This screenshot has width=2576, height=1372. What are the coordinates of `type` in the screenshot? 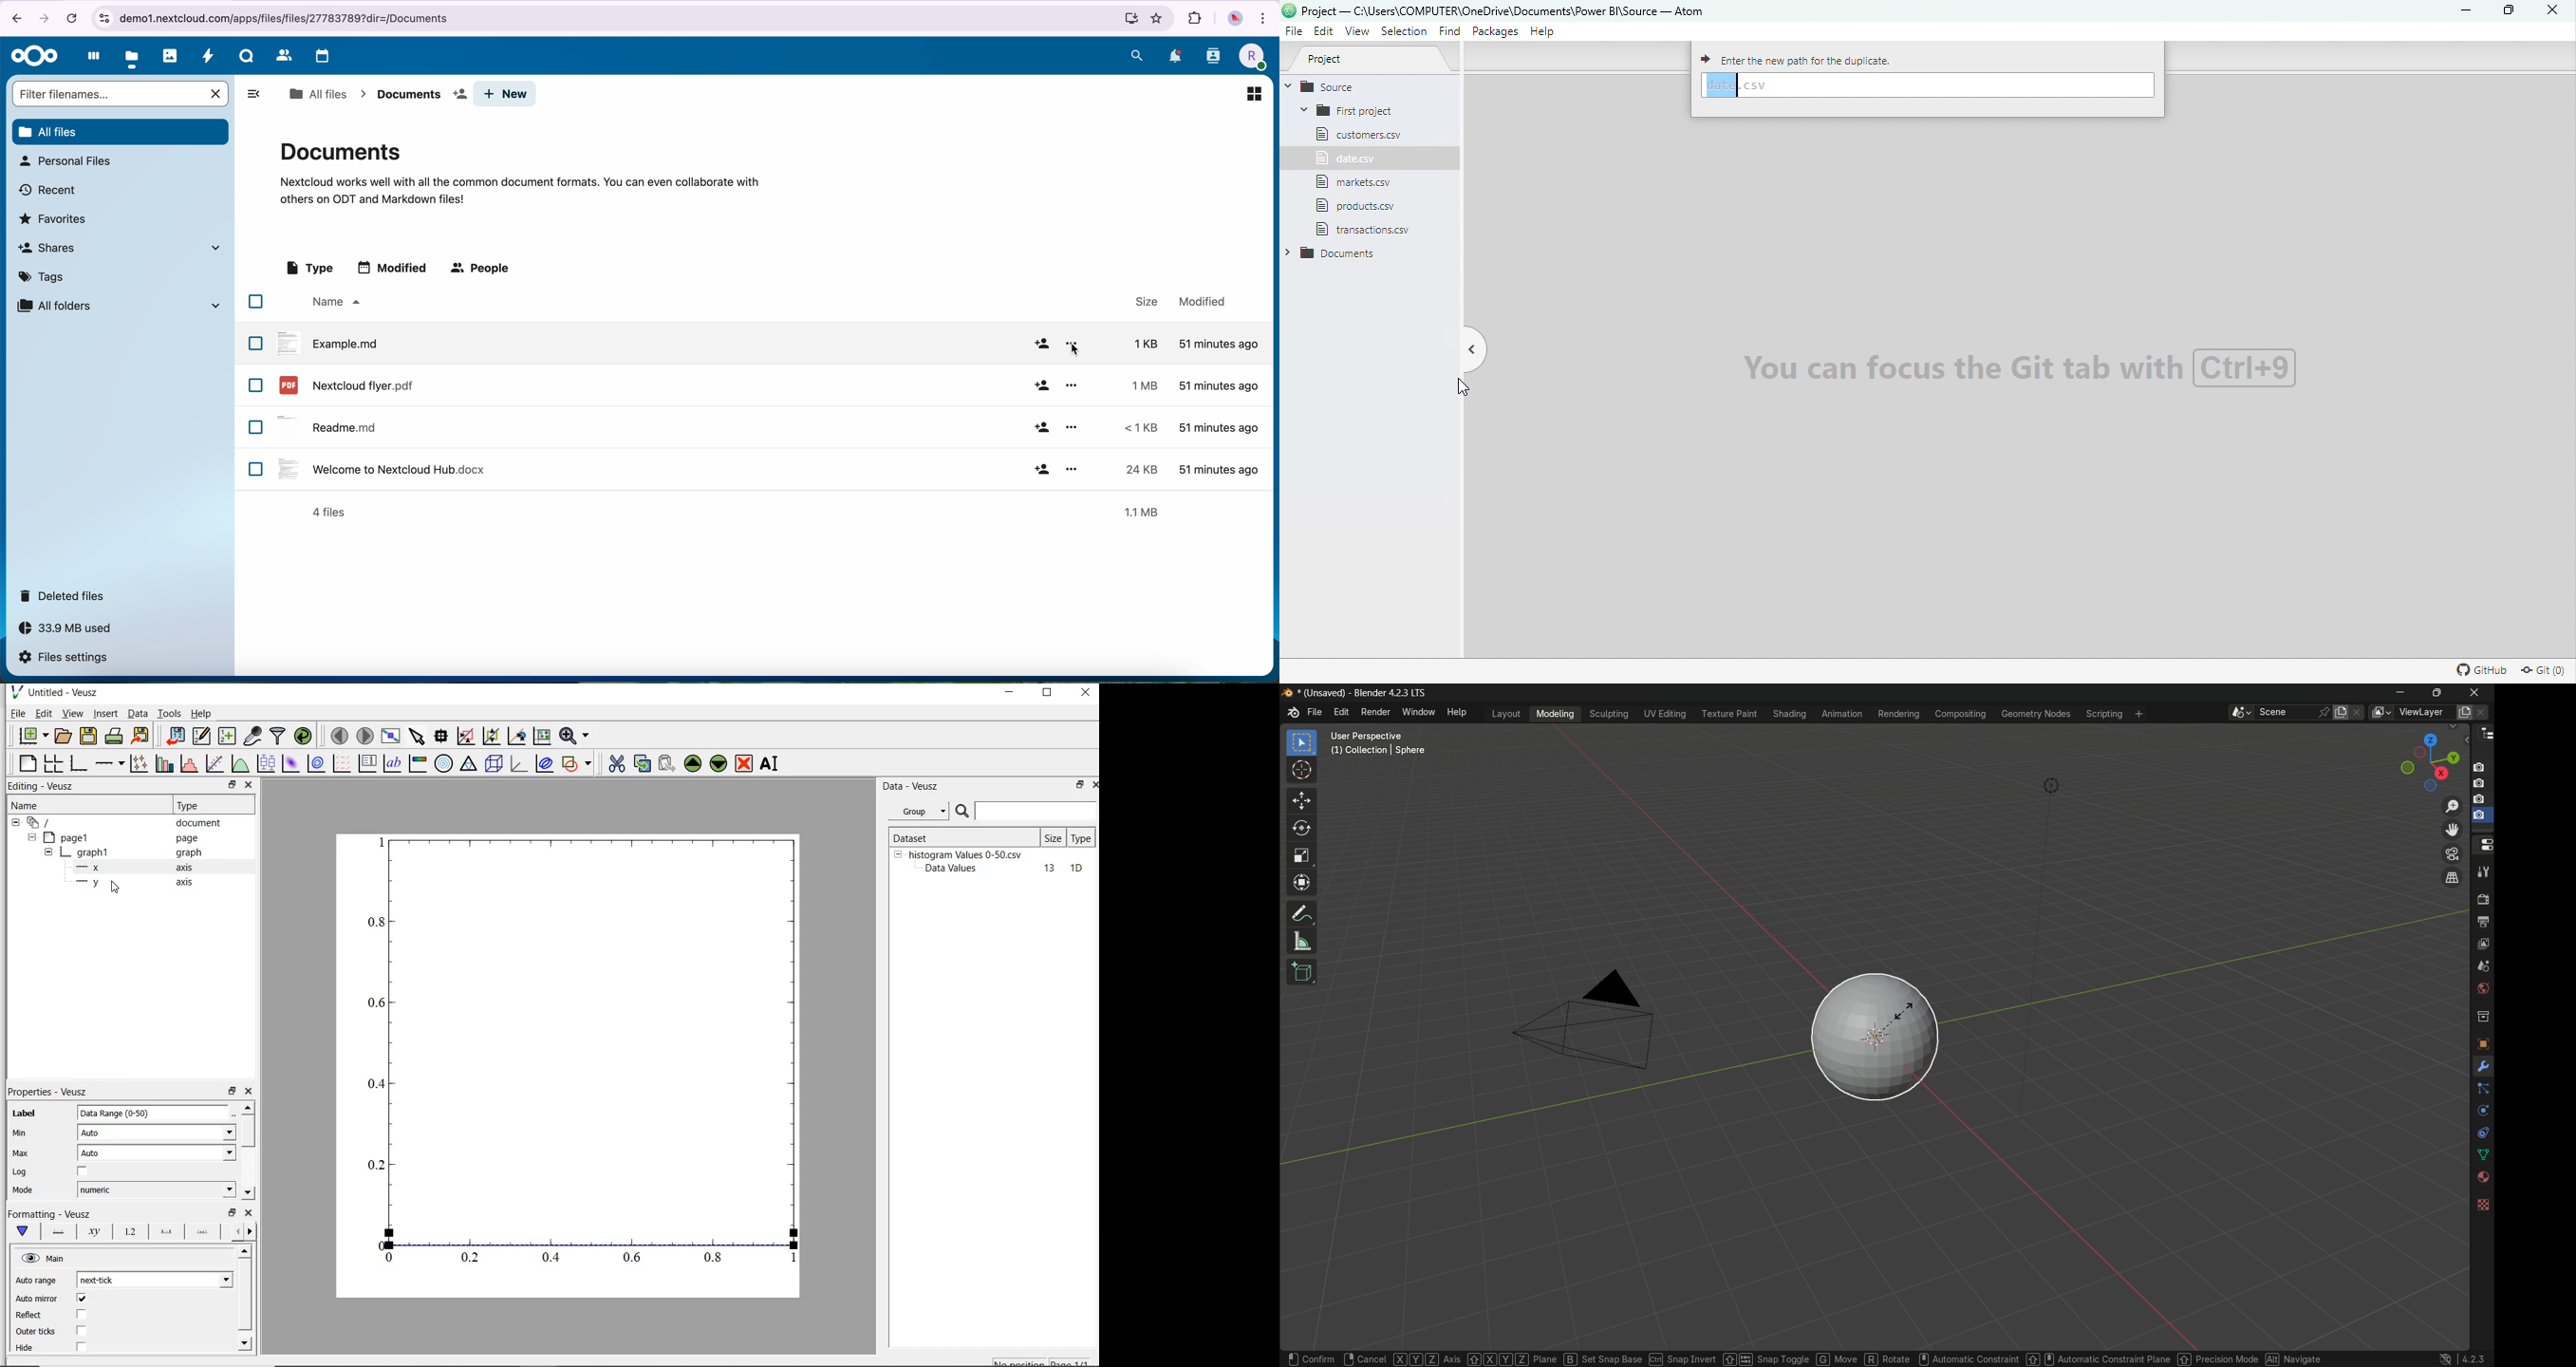 It's located at (309, 269).